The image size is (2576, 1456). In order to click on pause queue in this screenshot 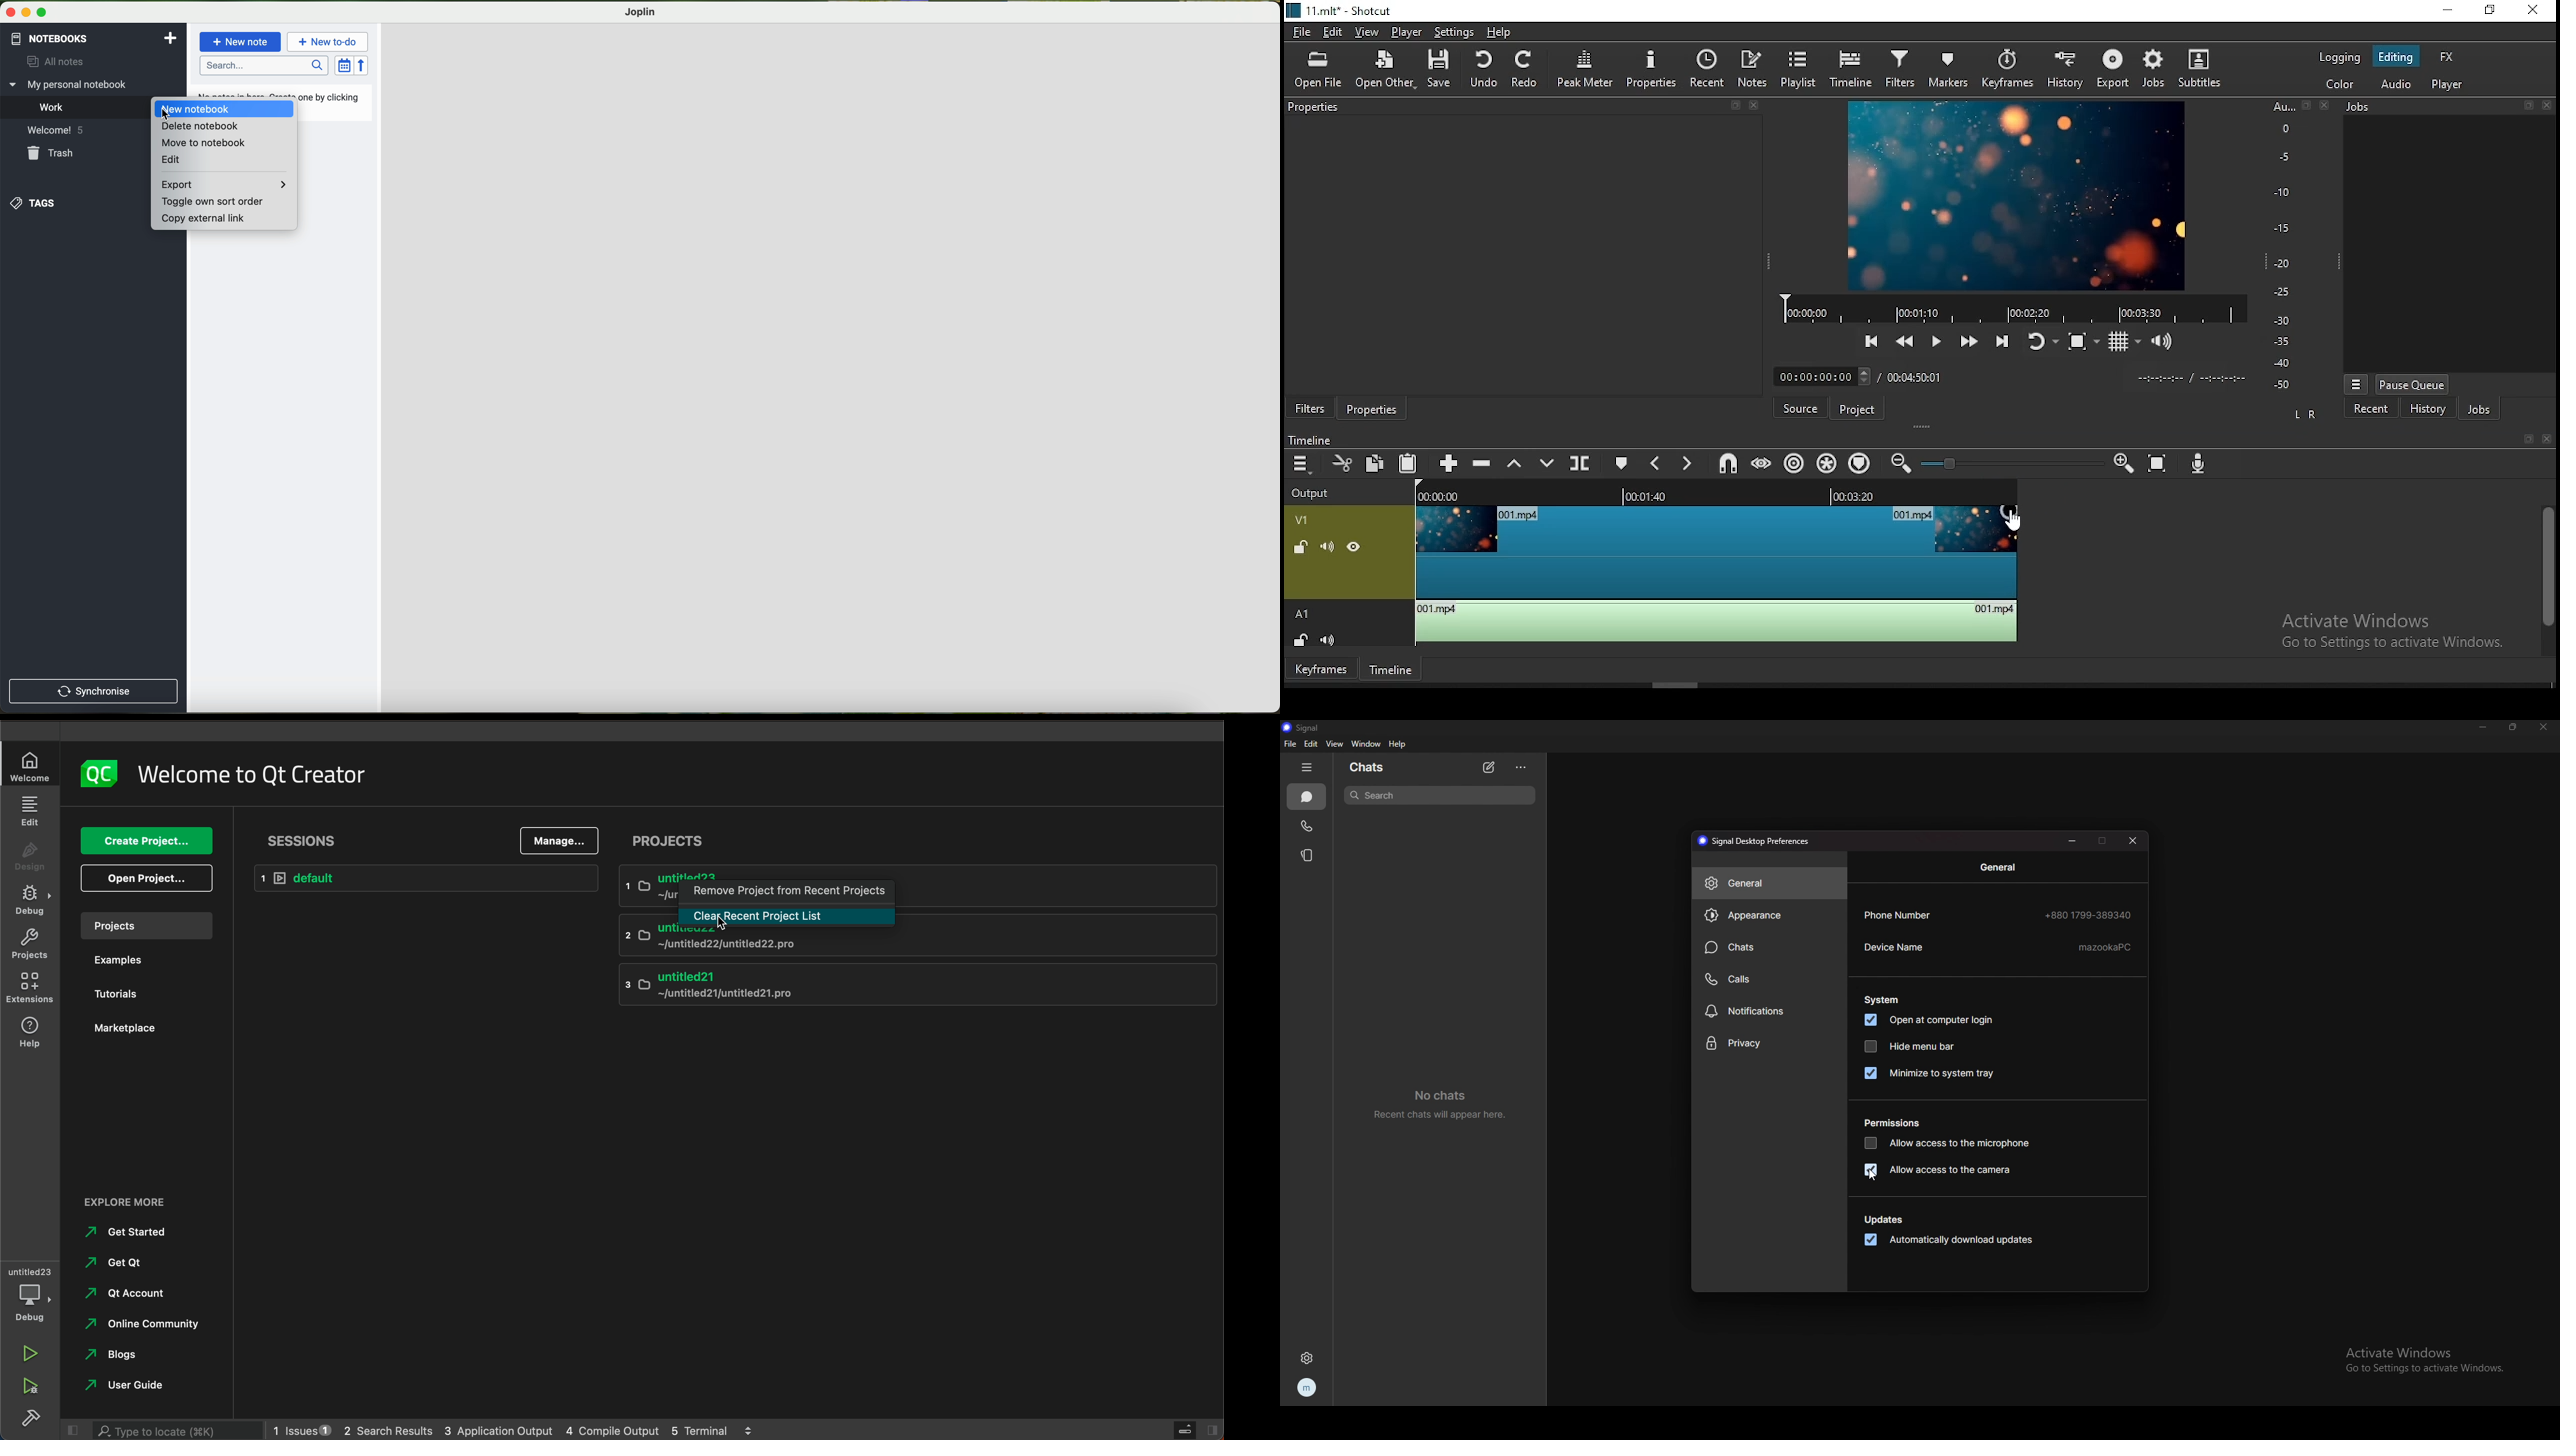, I will do `click(2413, 381)`.